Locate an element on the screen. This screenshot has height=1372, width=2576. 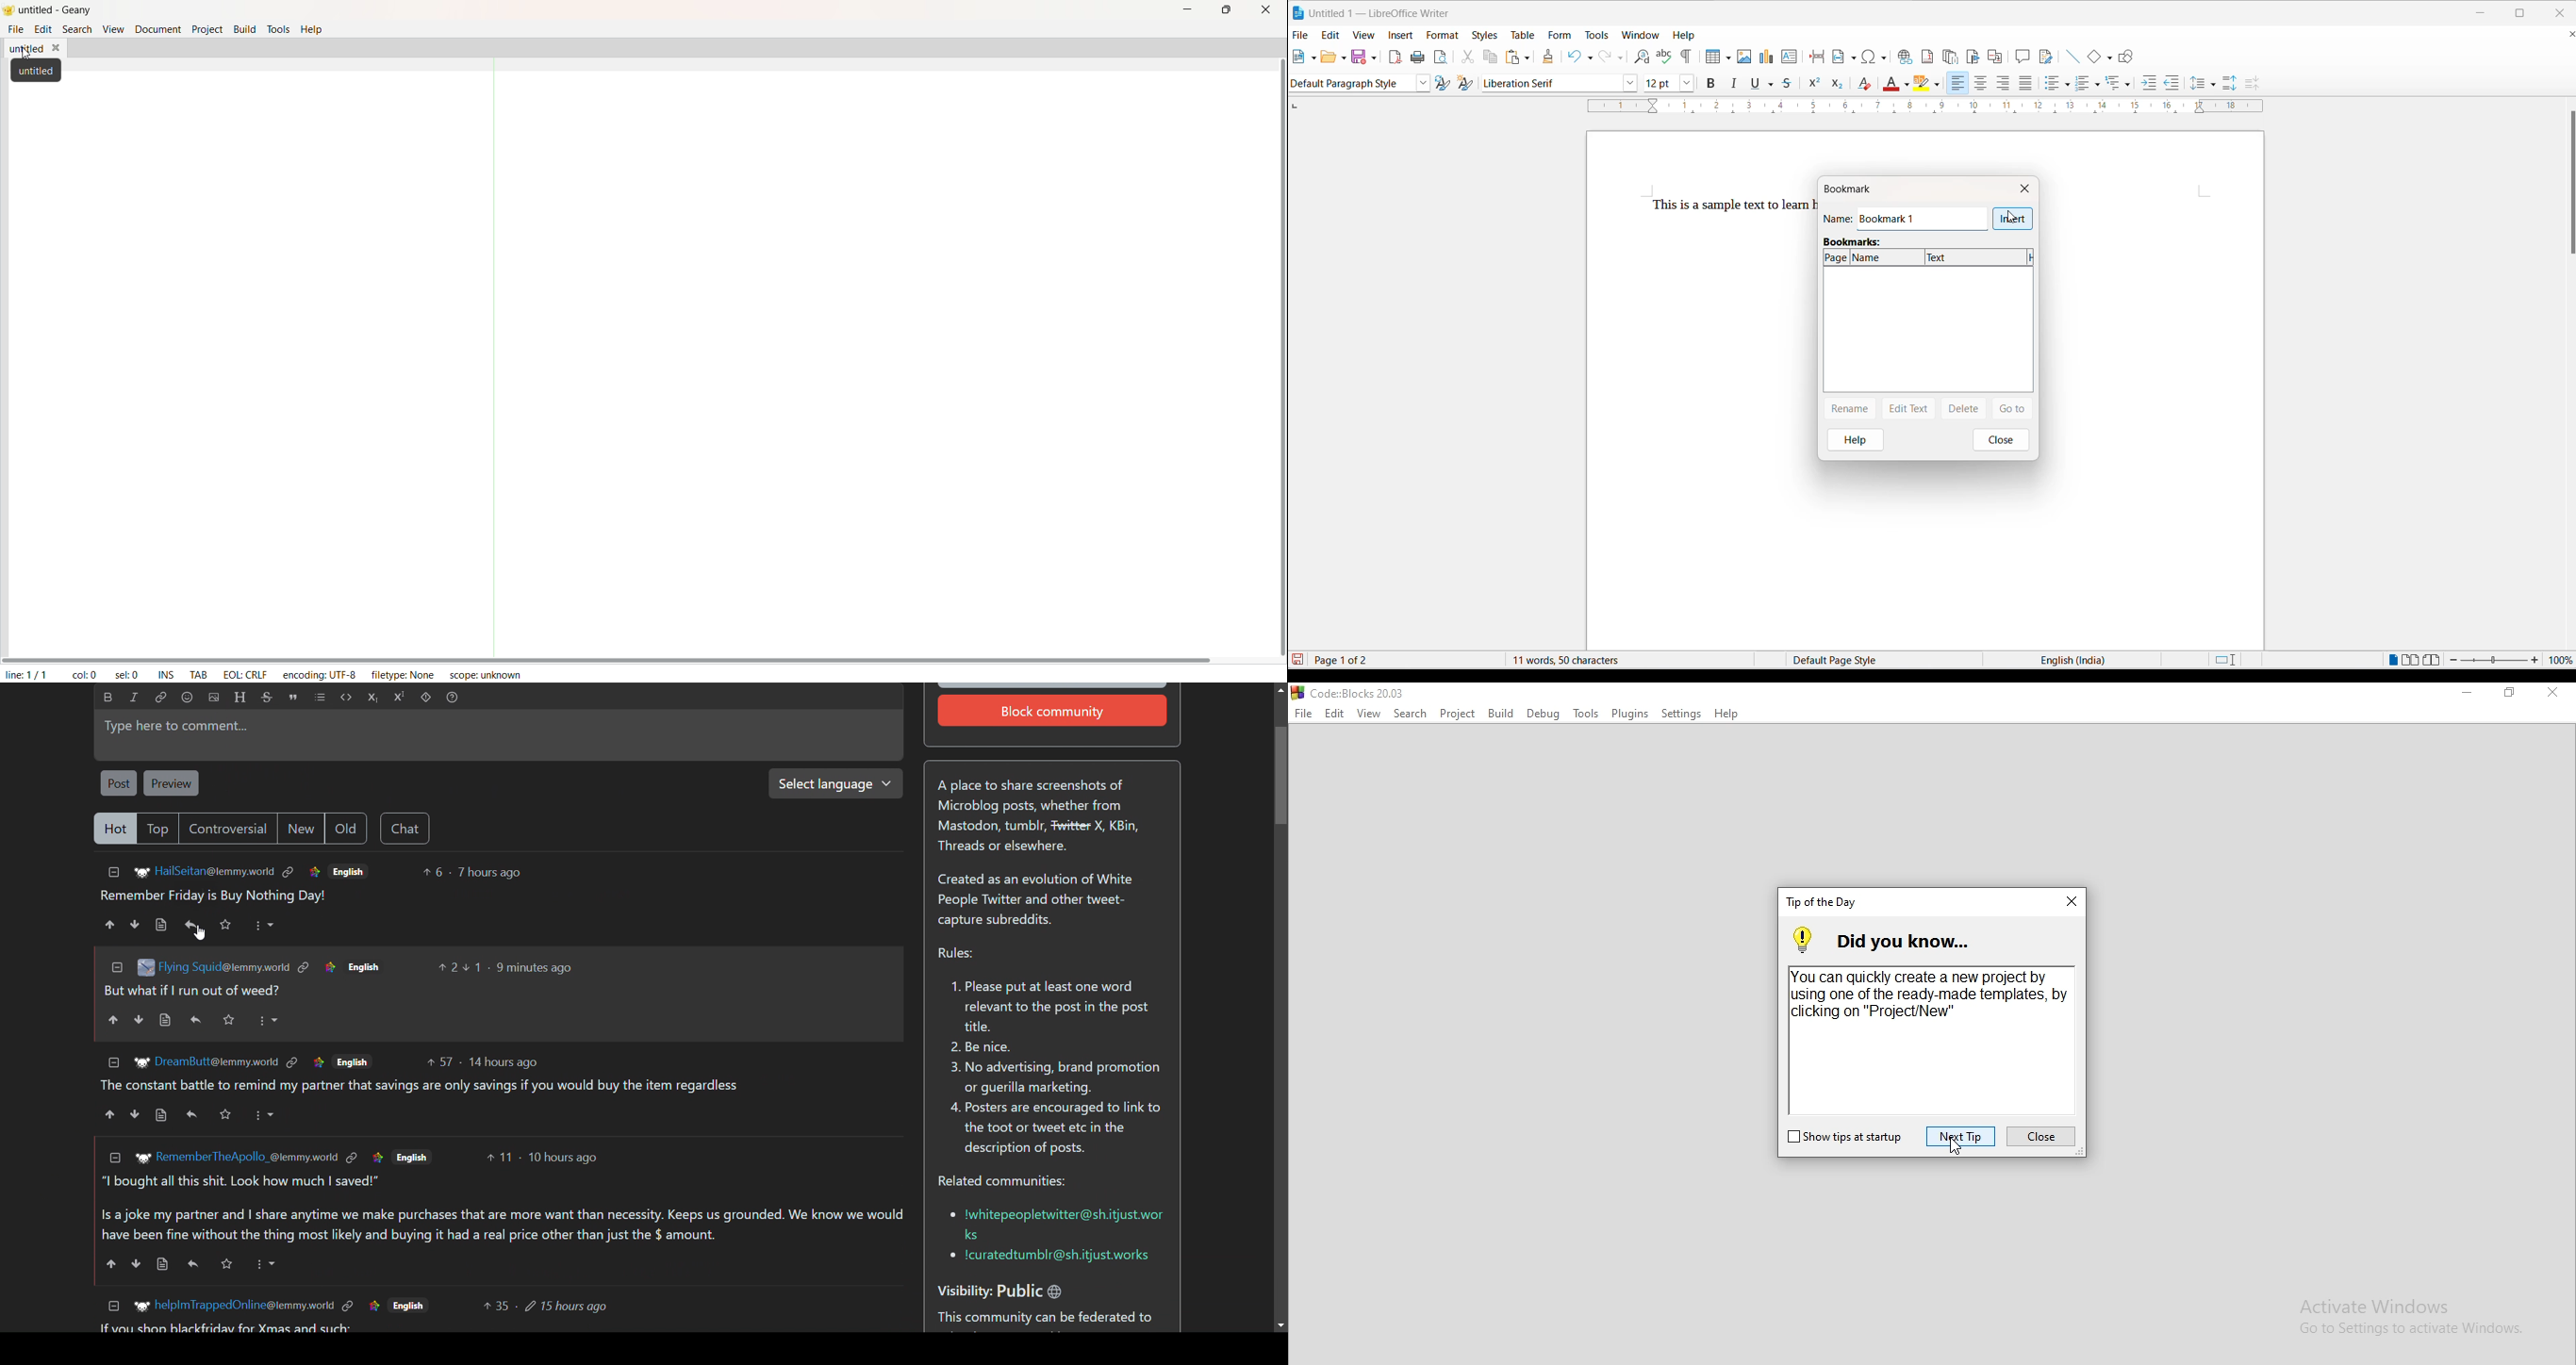
italic is located at coordinates (1736, 84).